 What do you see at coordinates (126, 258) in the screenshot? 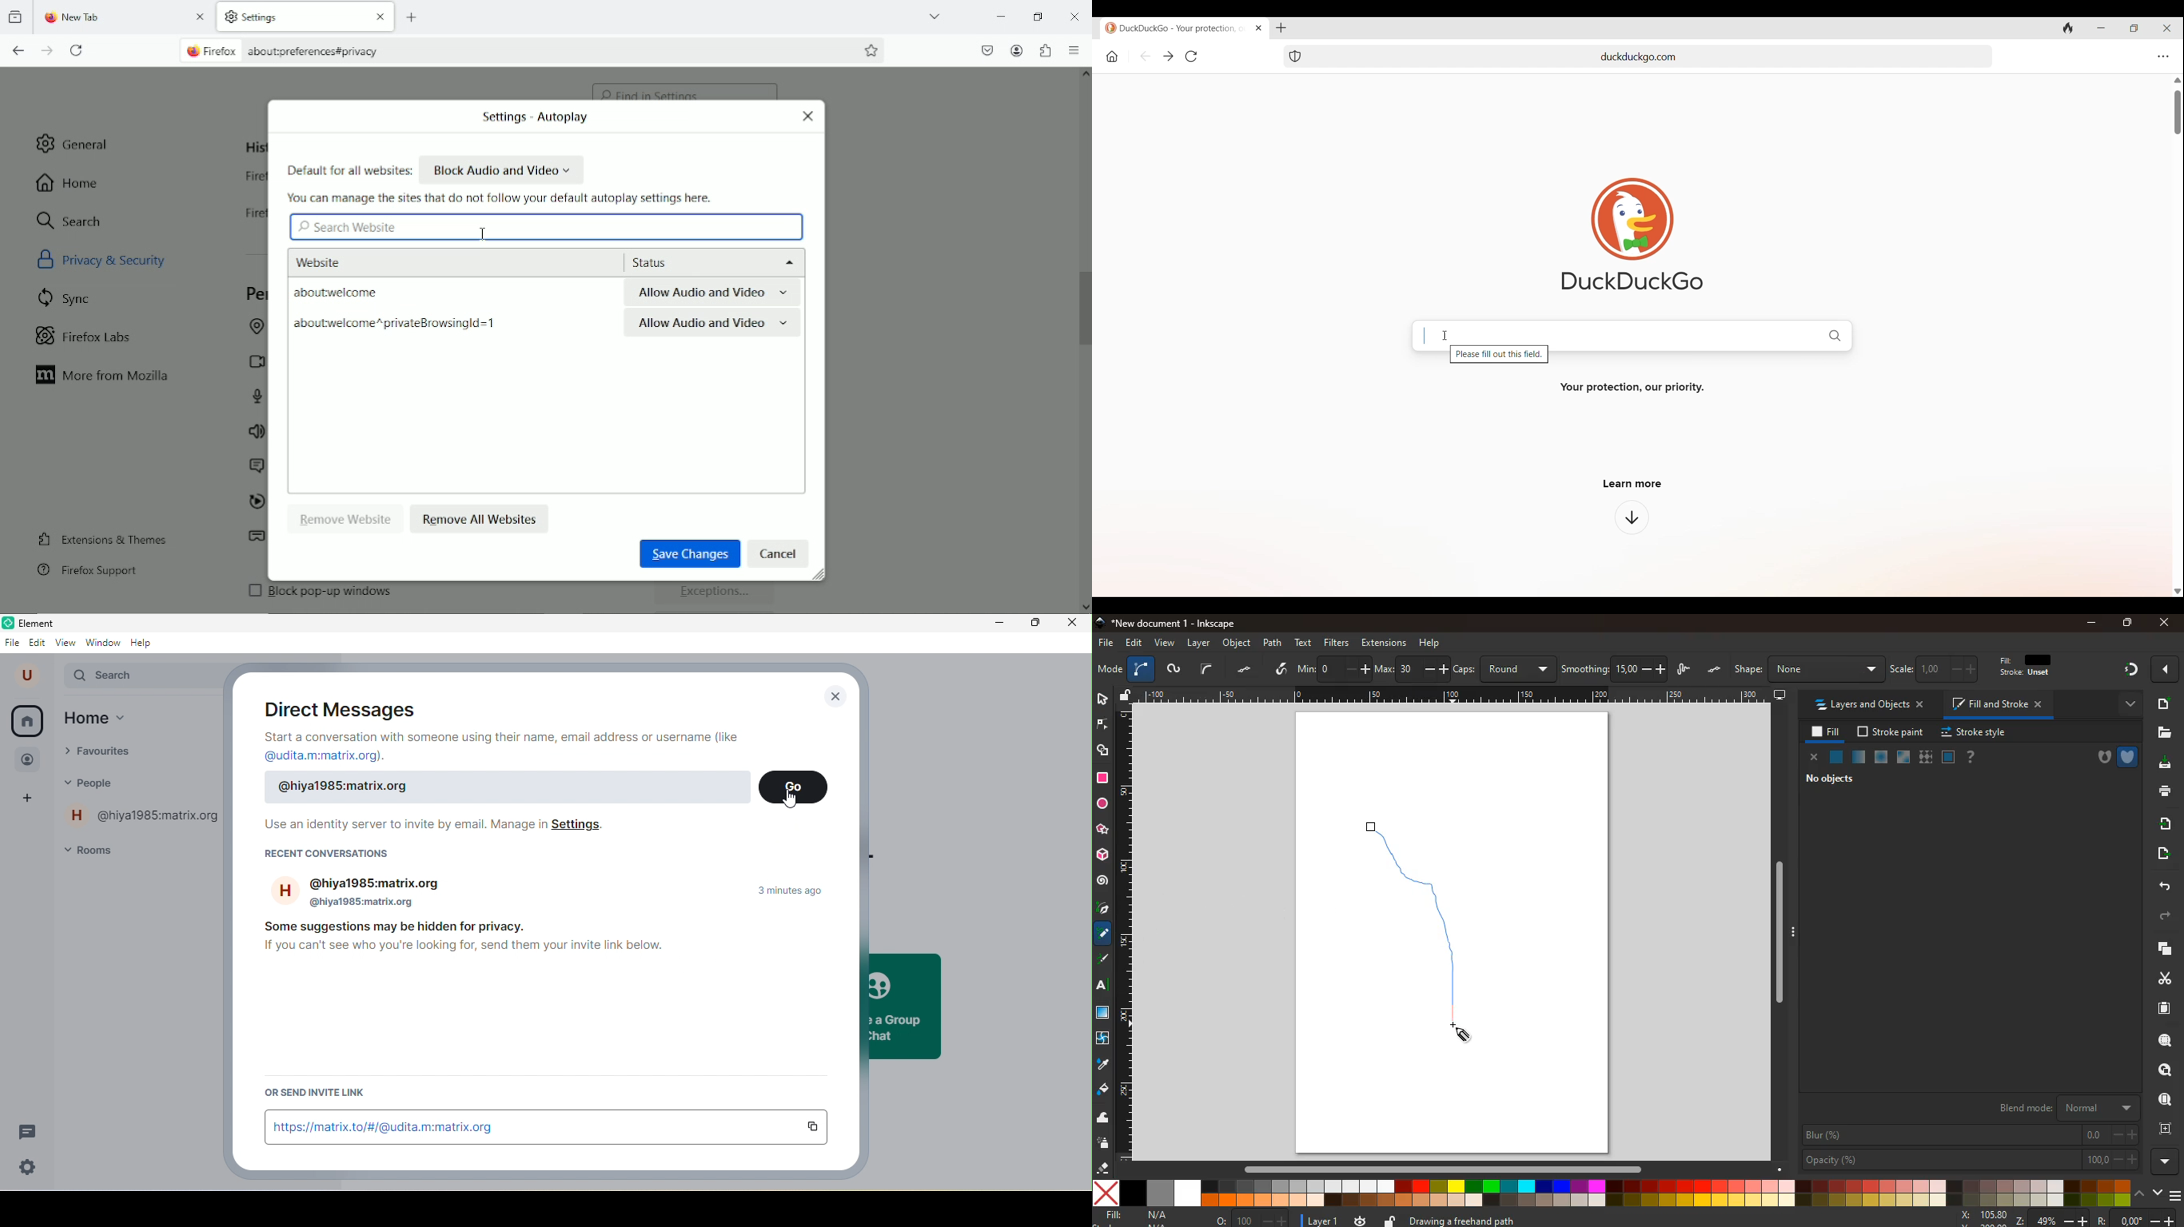
I see `privacy & security` at bounding box center [126, 258].